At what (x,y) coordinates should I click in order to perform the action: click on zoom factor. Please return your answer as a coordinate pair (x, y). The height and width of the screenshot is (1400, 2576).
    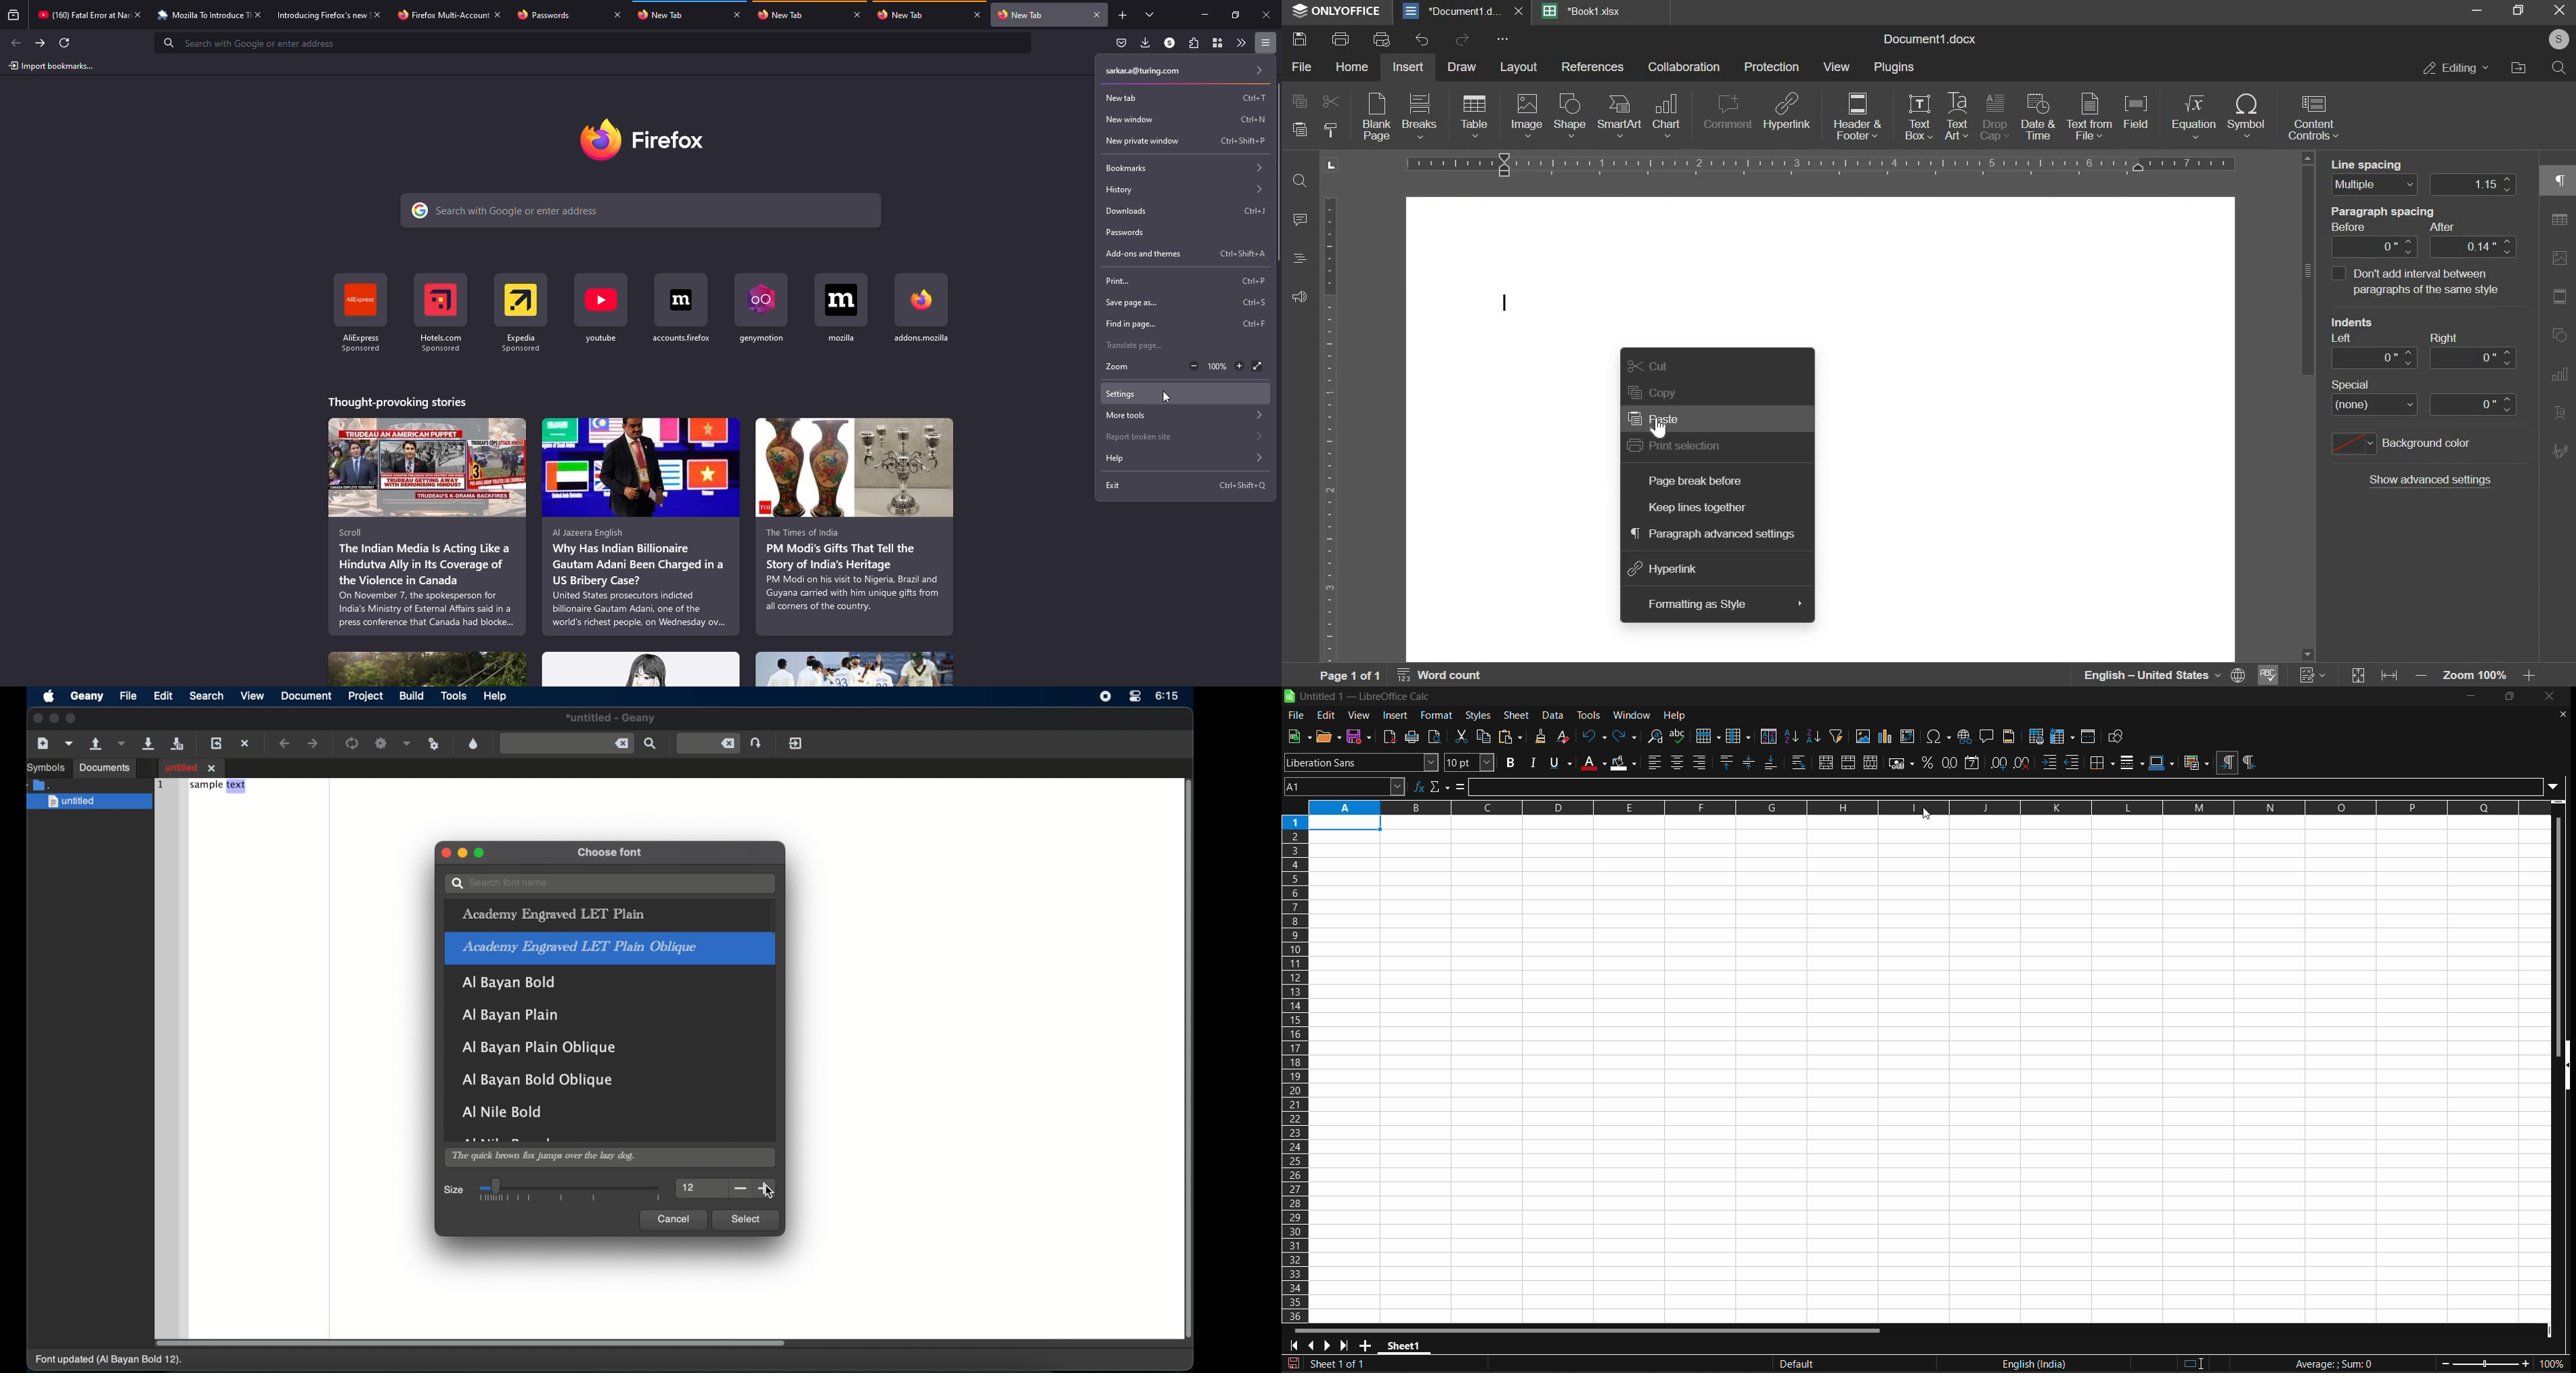
    Looking at the image, I should click on (2522, 1372).